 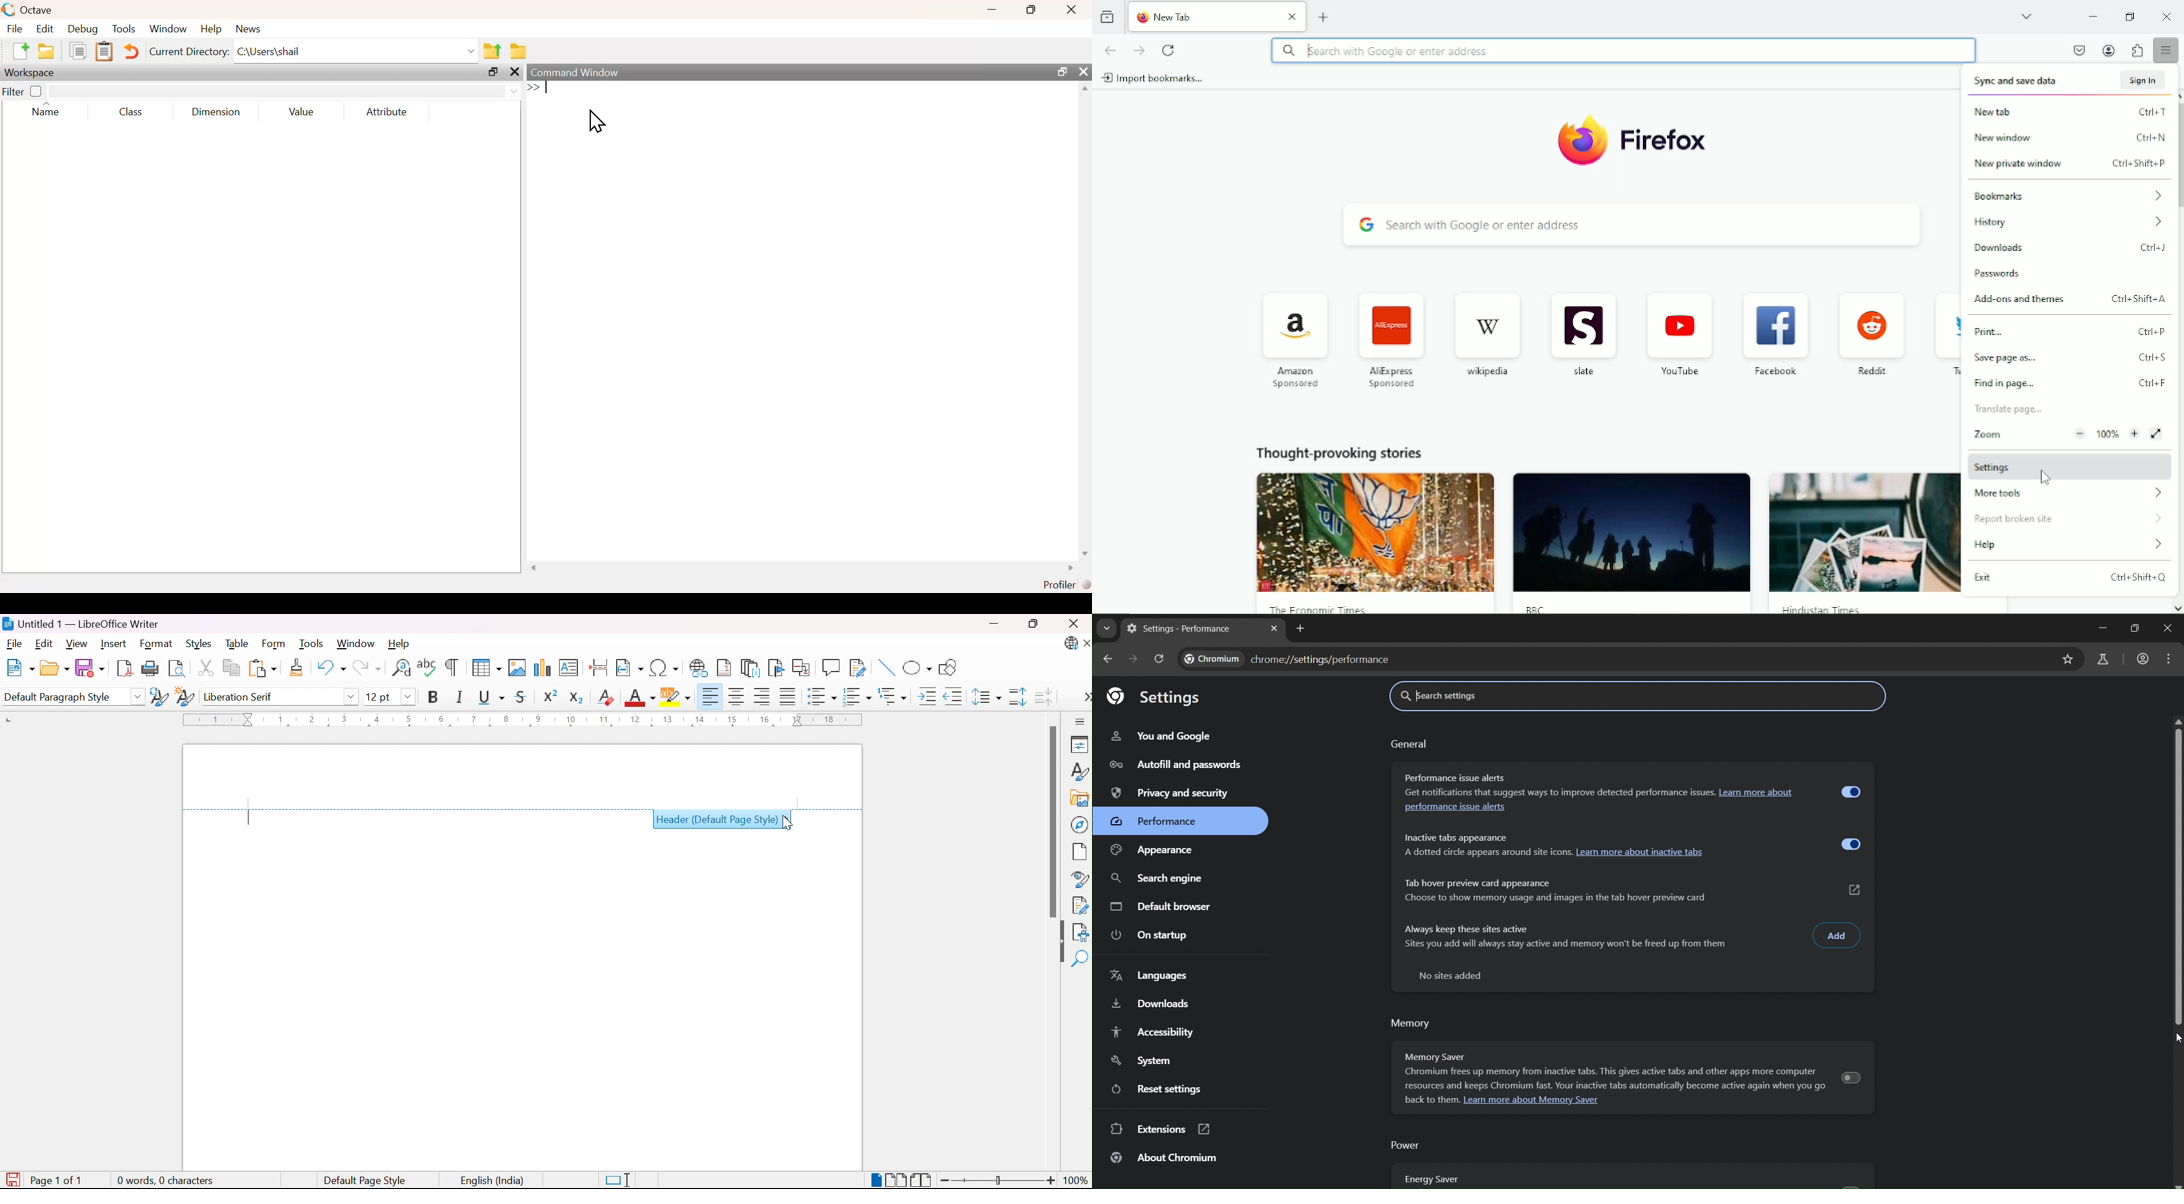 What do you see at coordinates (2093, 17) in the screenshot?
I see `minimize` at bounding box center [2093, 17].